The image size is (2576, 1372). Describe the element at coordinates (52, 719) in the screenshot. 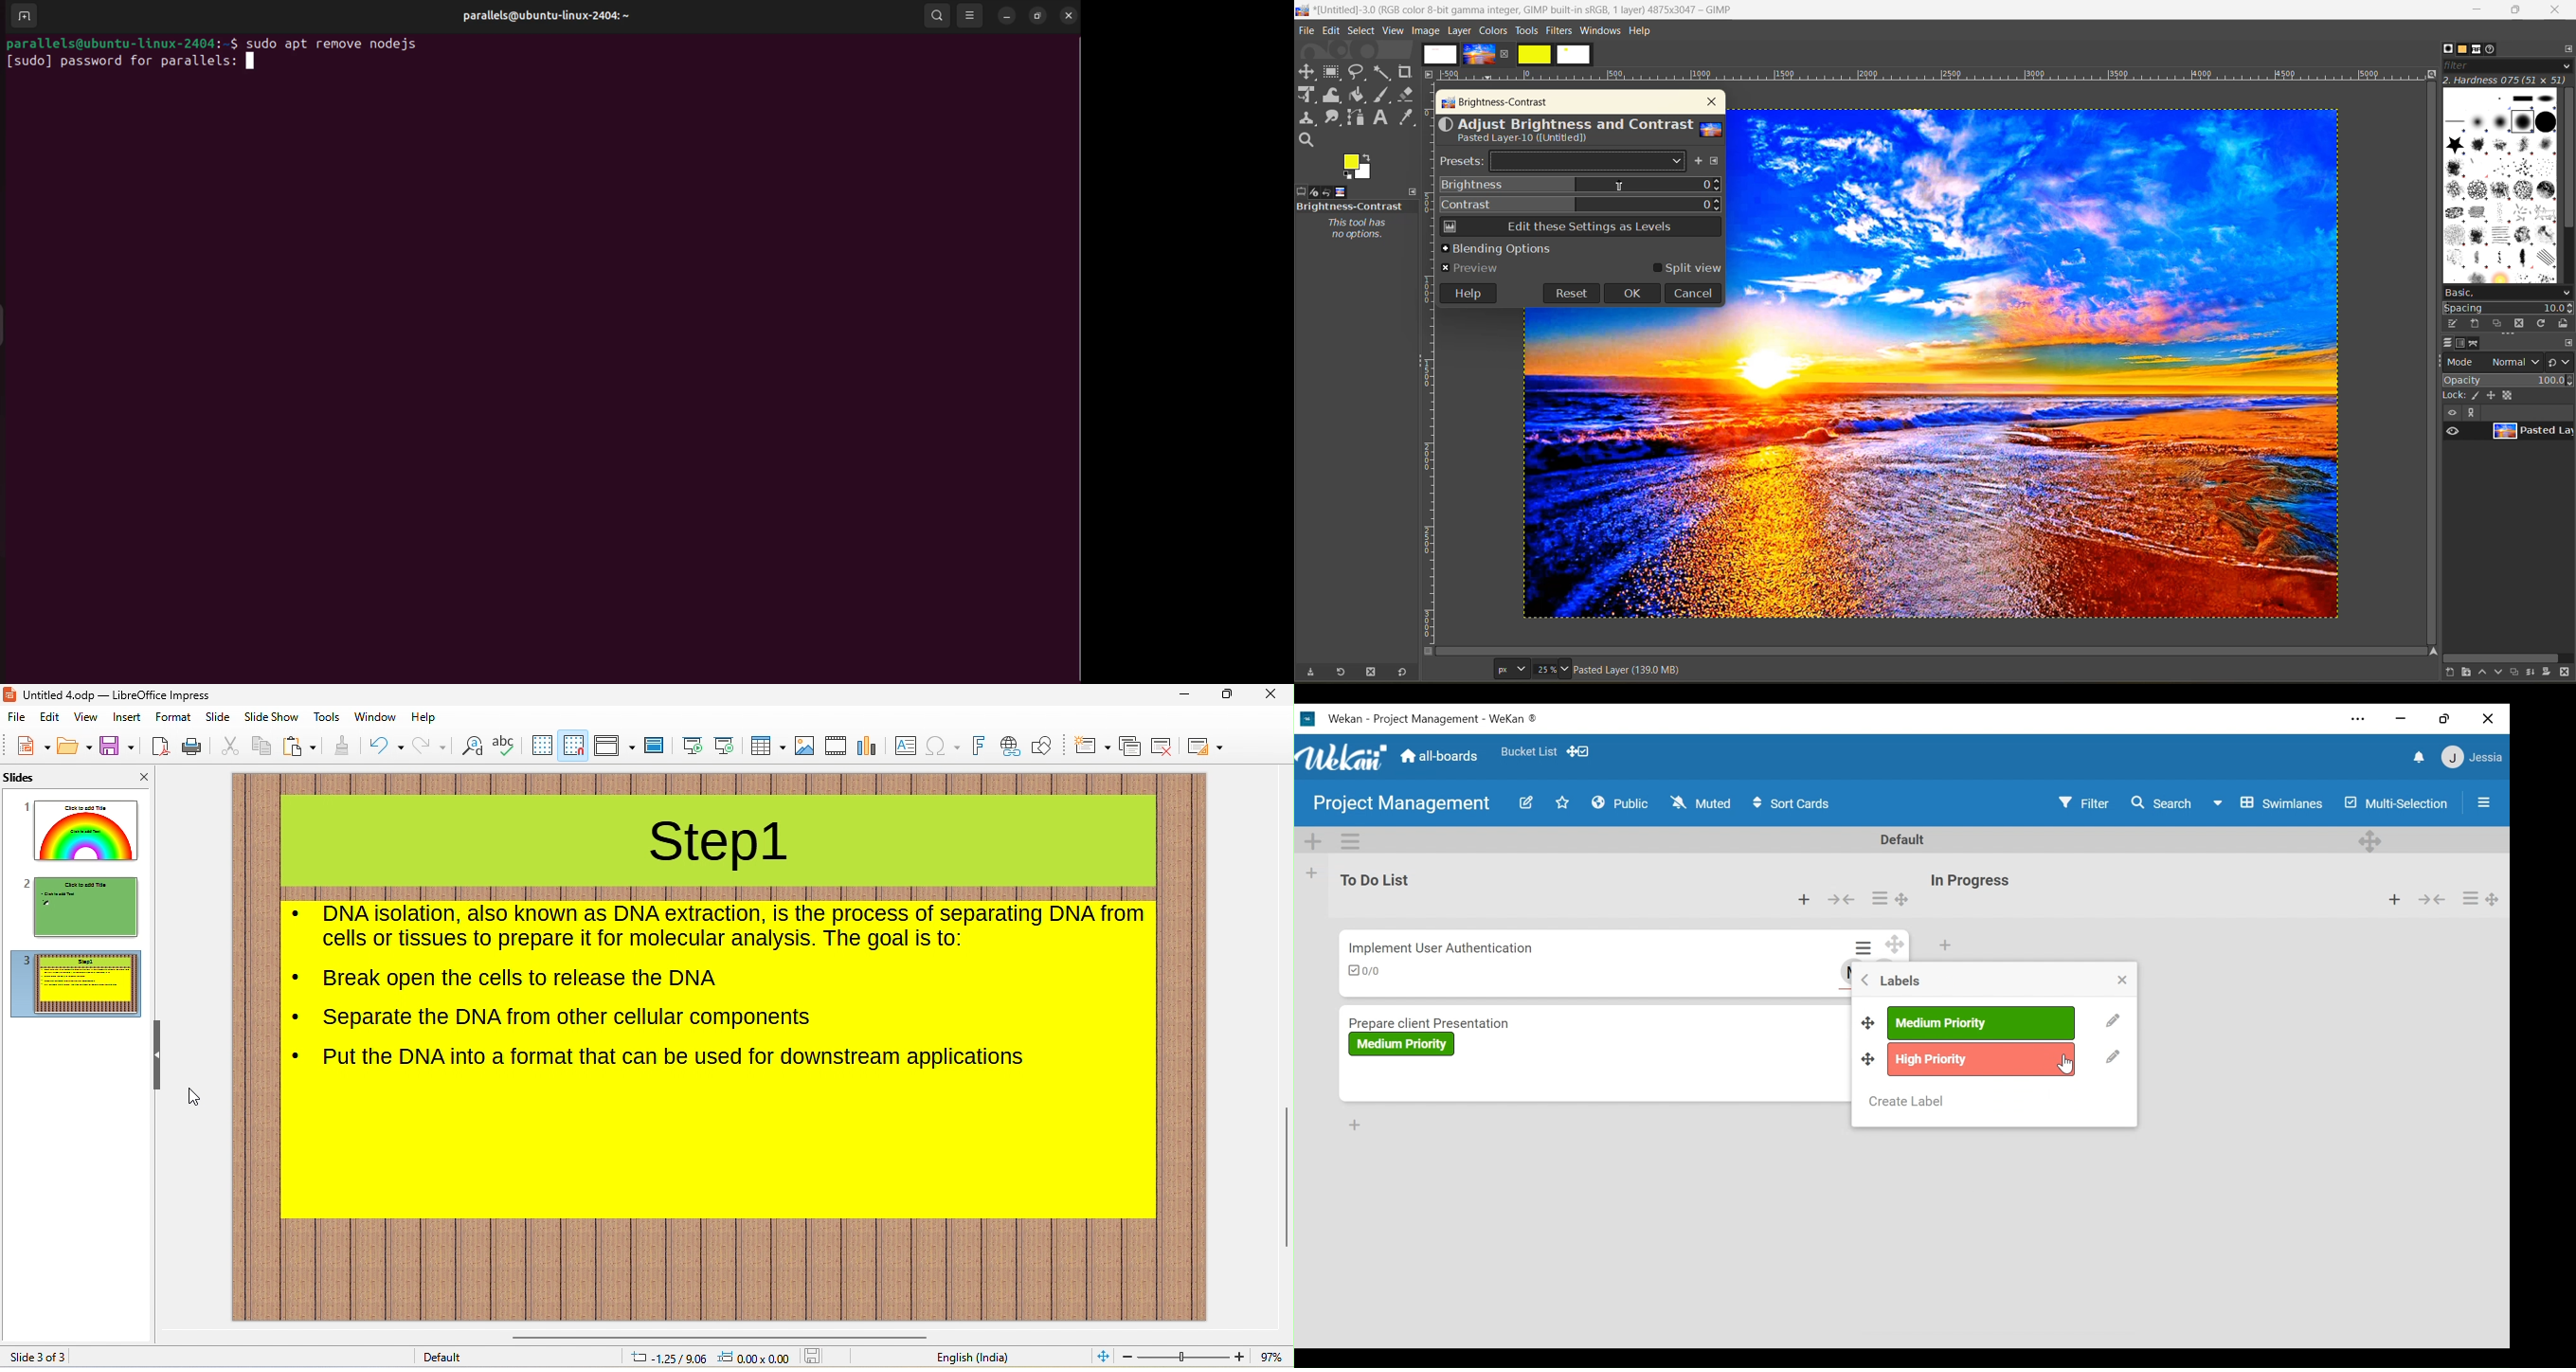

I see `edit` at that location.